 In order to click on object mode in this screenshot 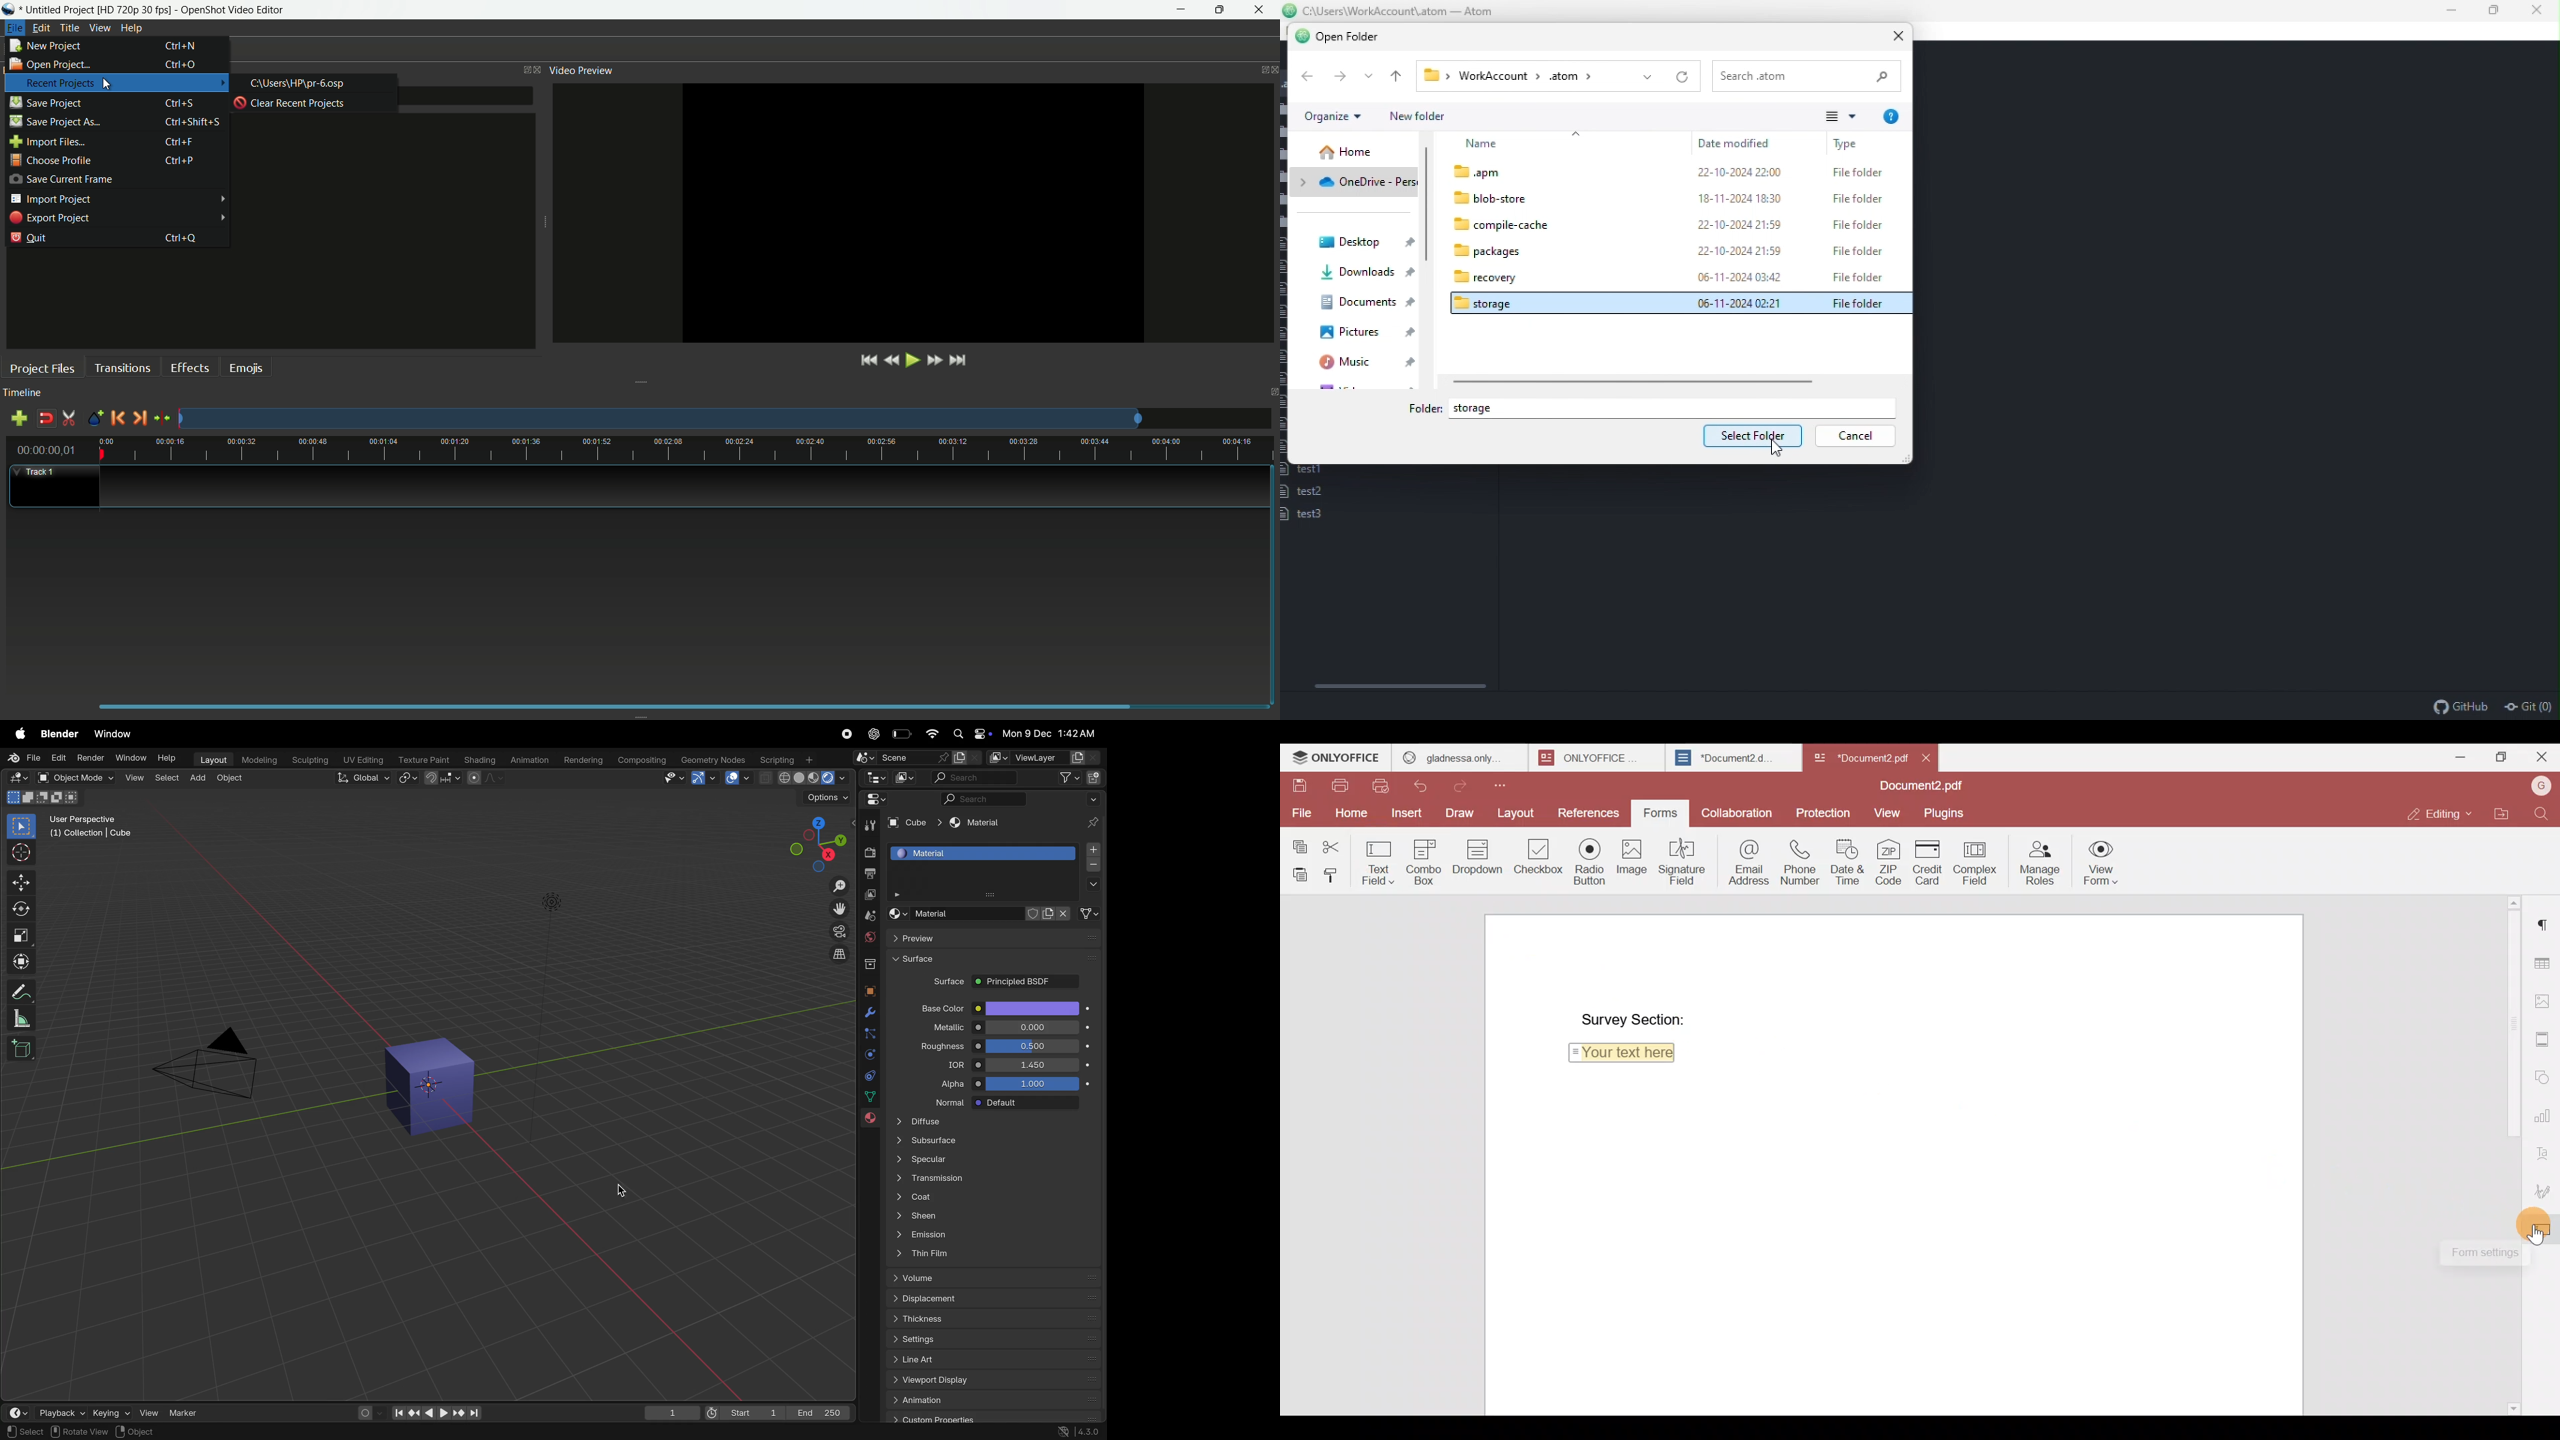, I will do `click(231, 779)`.